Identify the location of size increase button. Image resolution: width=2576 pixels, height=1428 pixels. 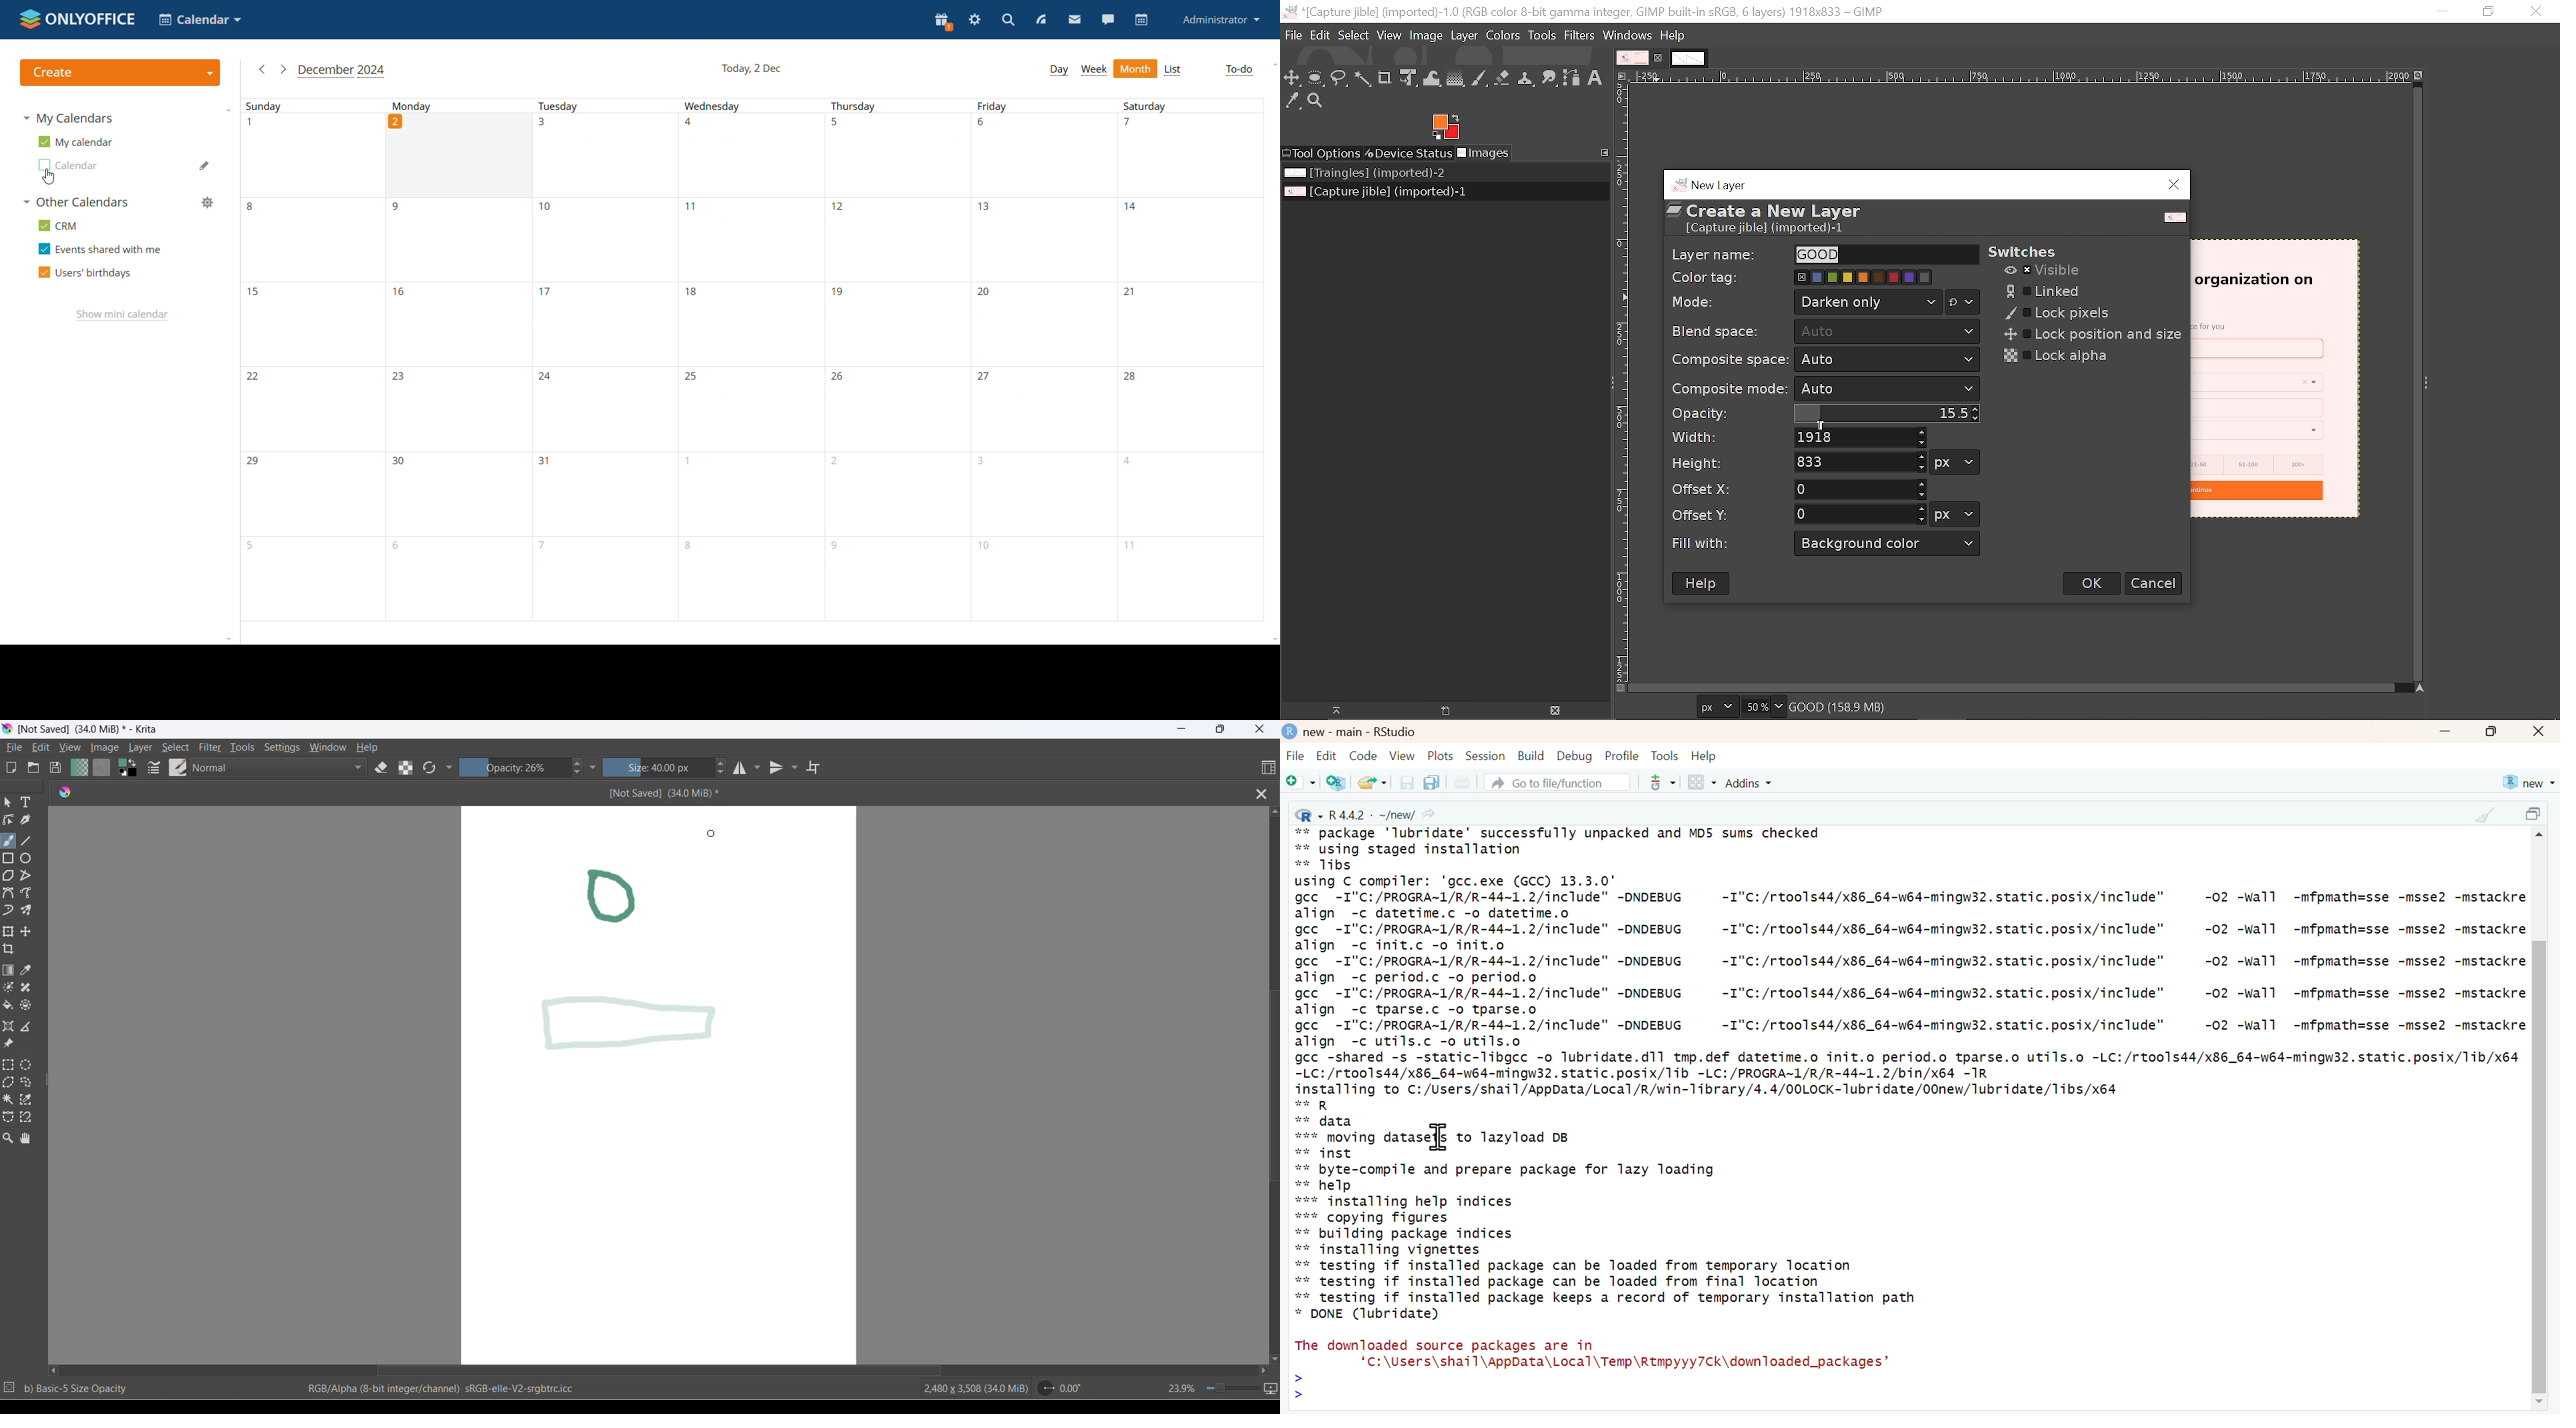
(723, 764).